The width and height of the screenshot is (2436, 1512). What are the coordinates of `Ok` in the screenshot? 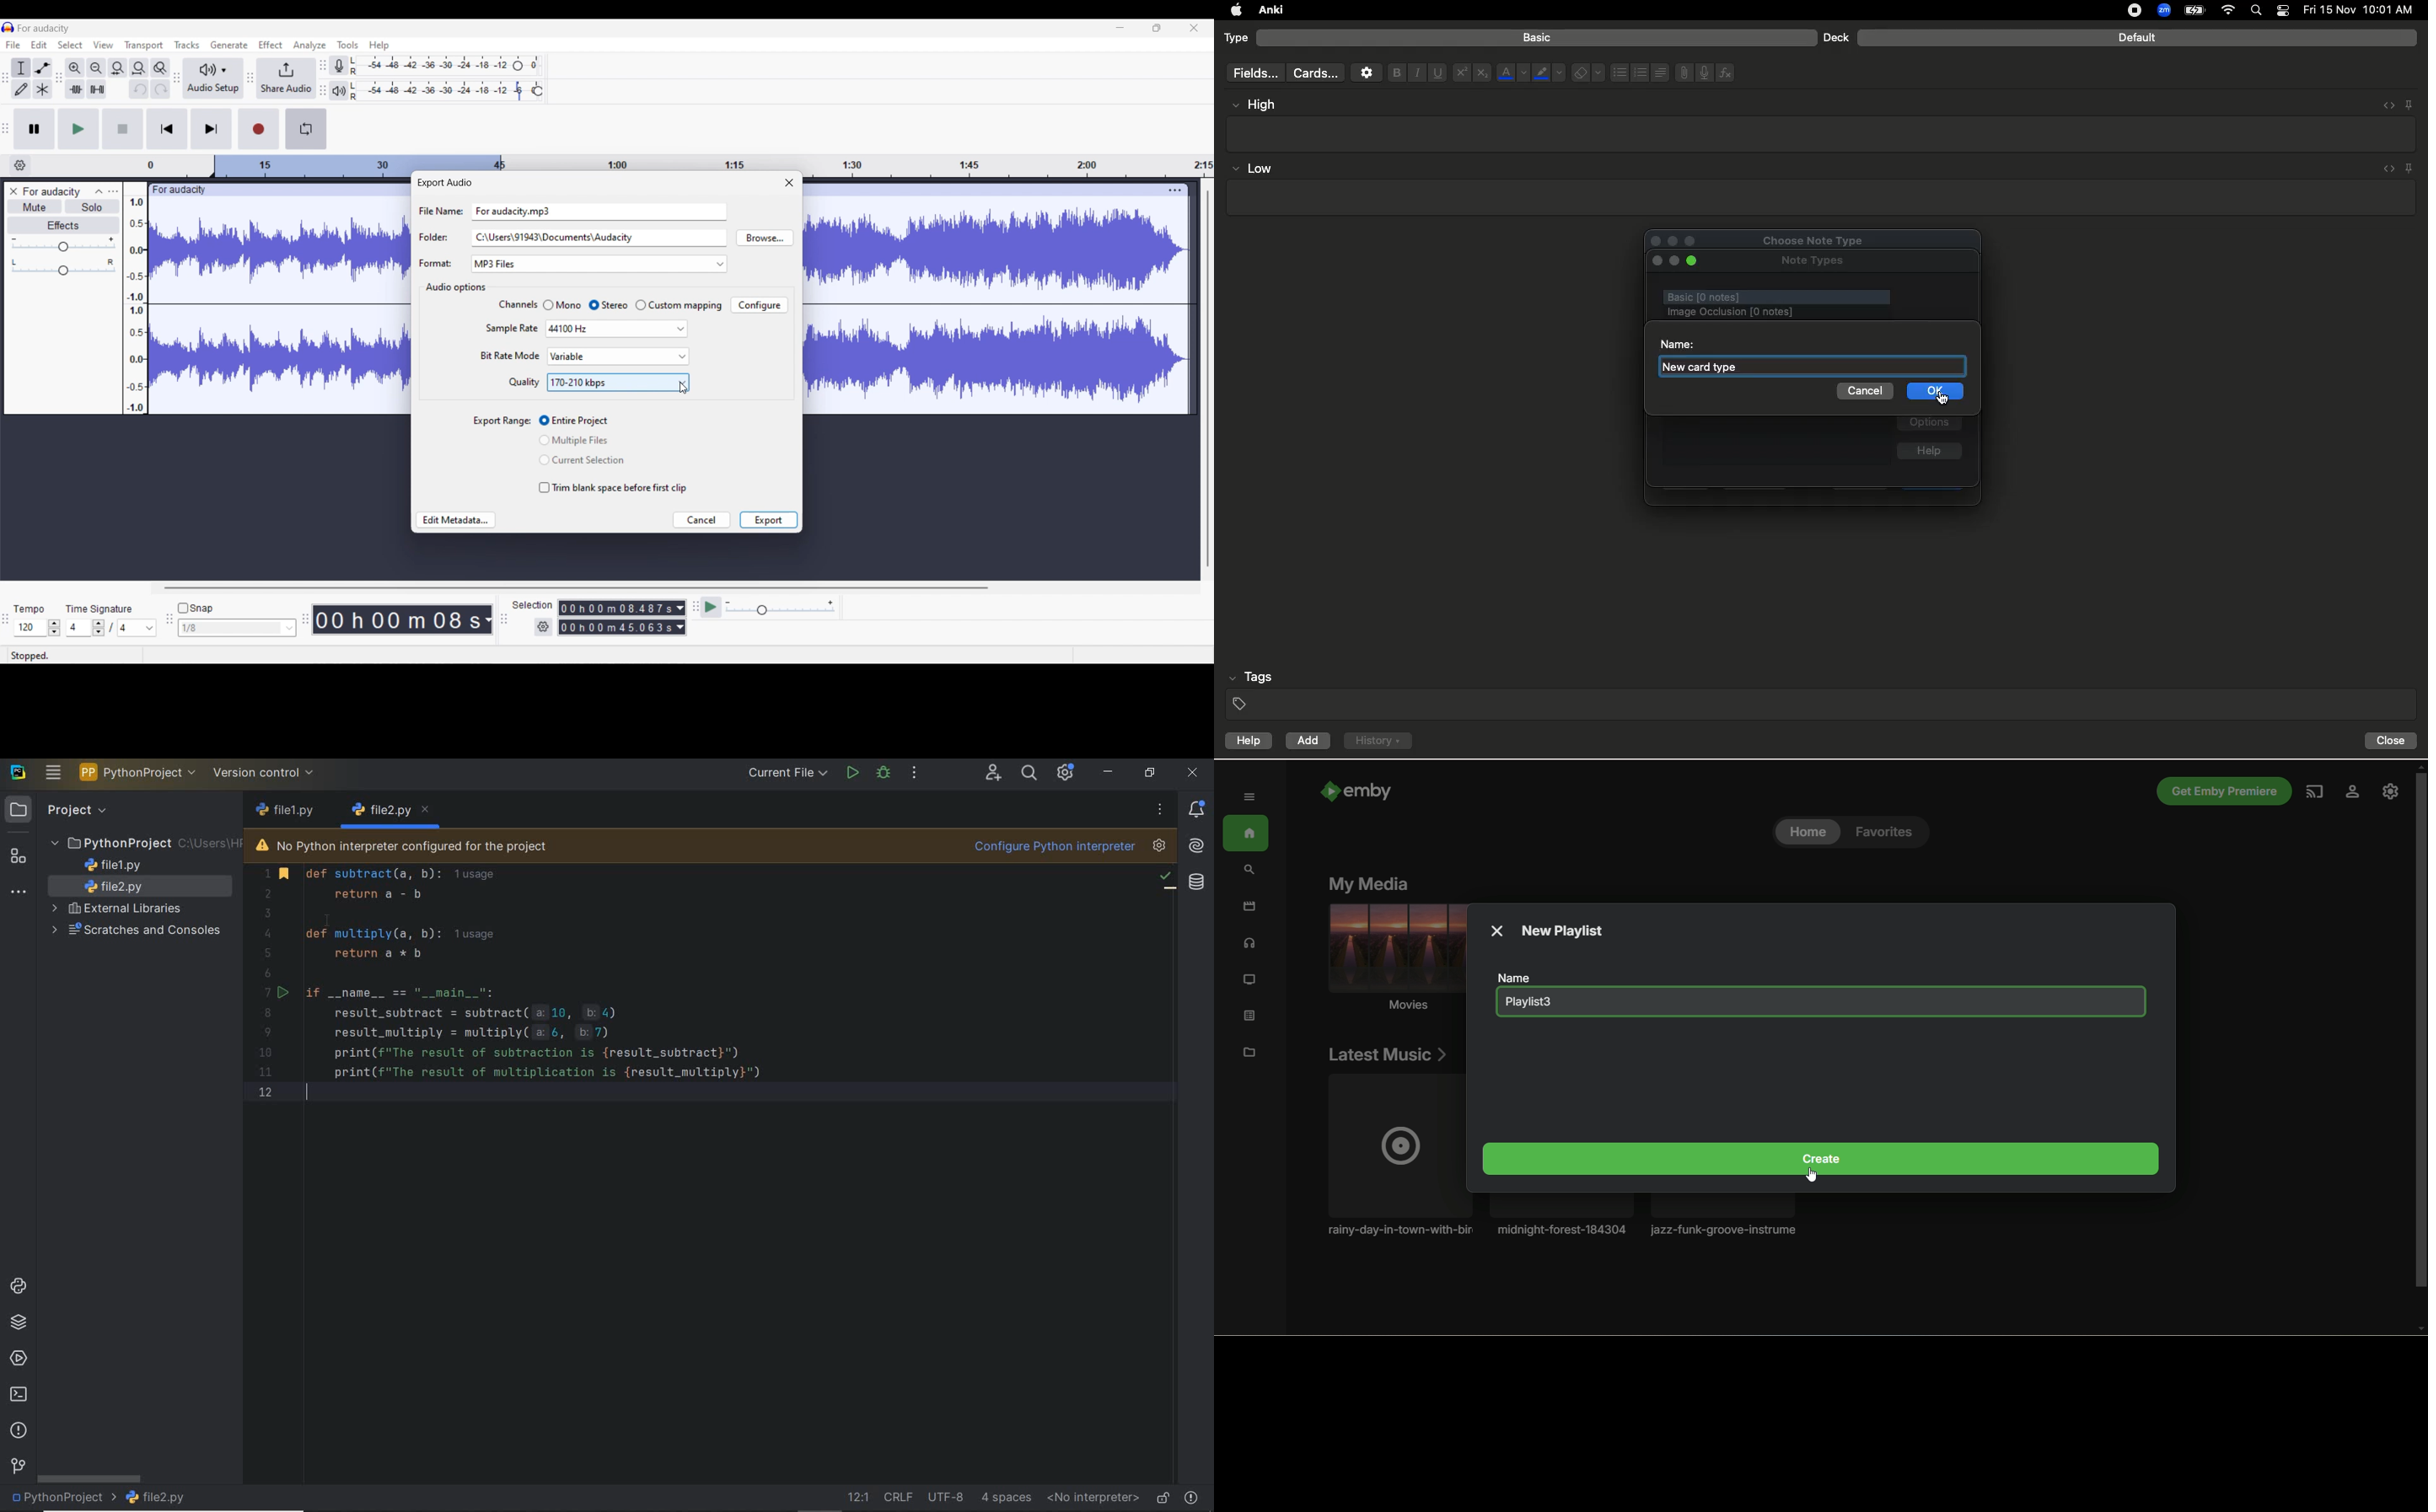 It's located at (1931, 389).